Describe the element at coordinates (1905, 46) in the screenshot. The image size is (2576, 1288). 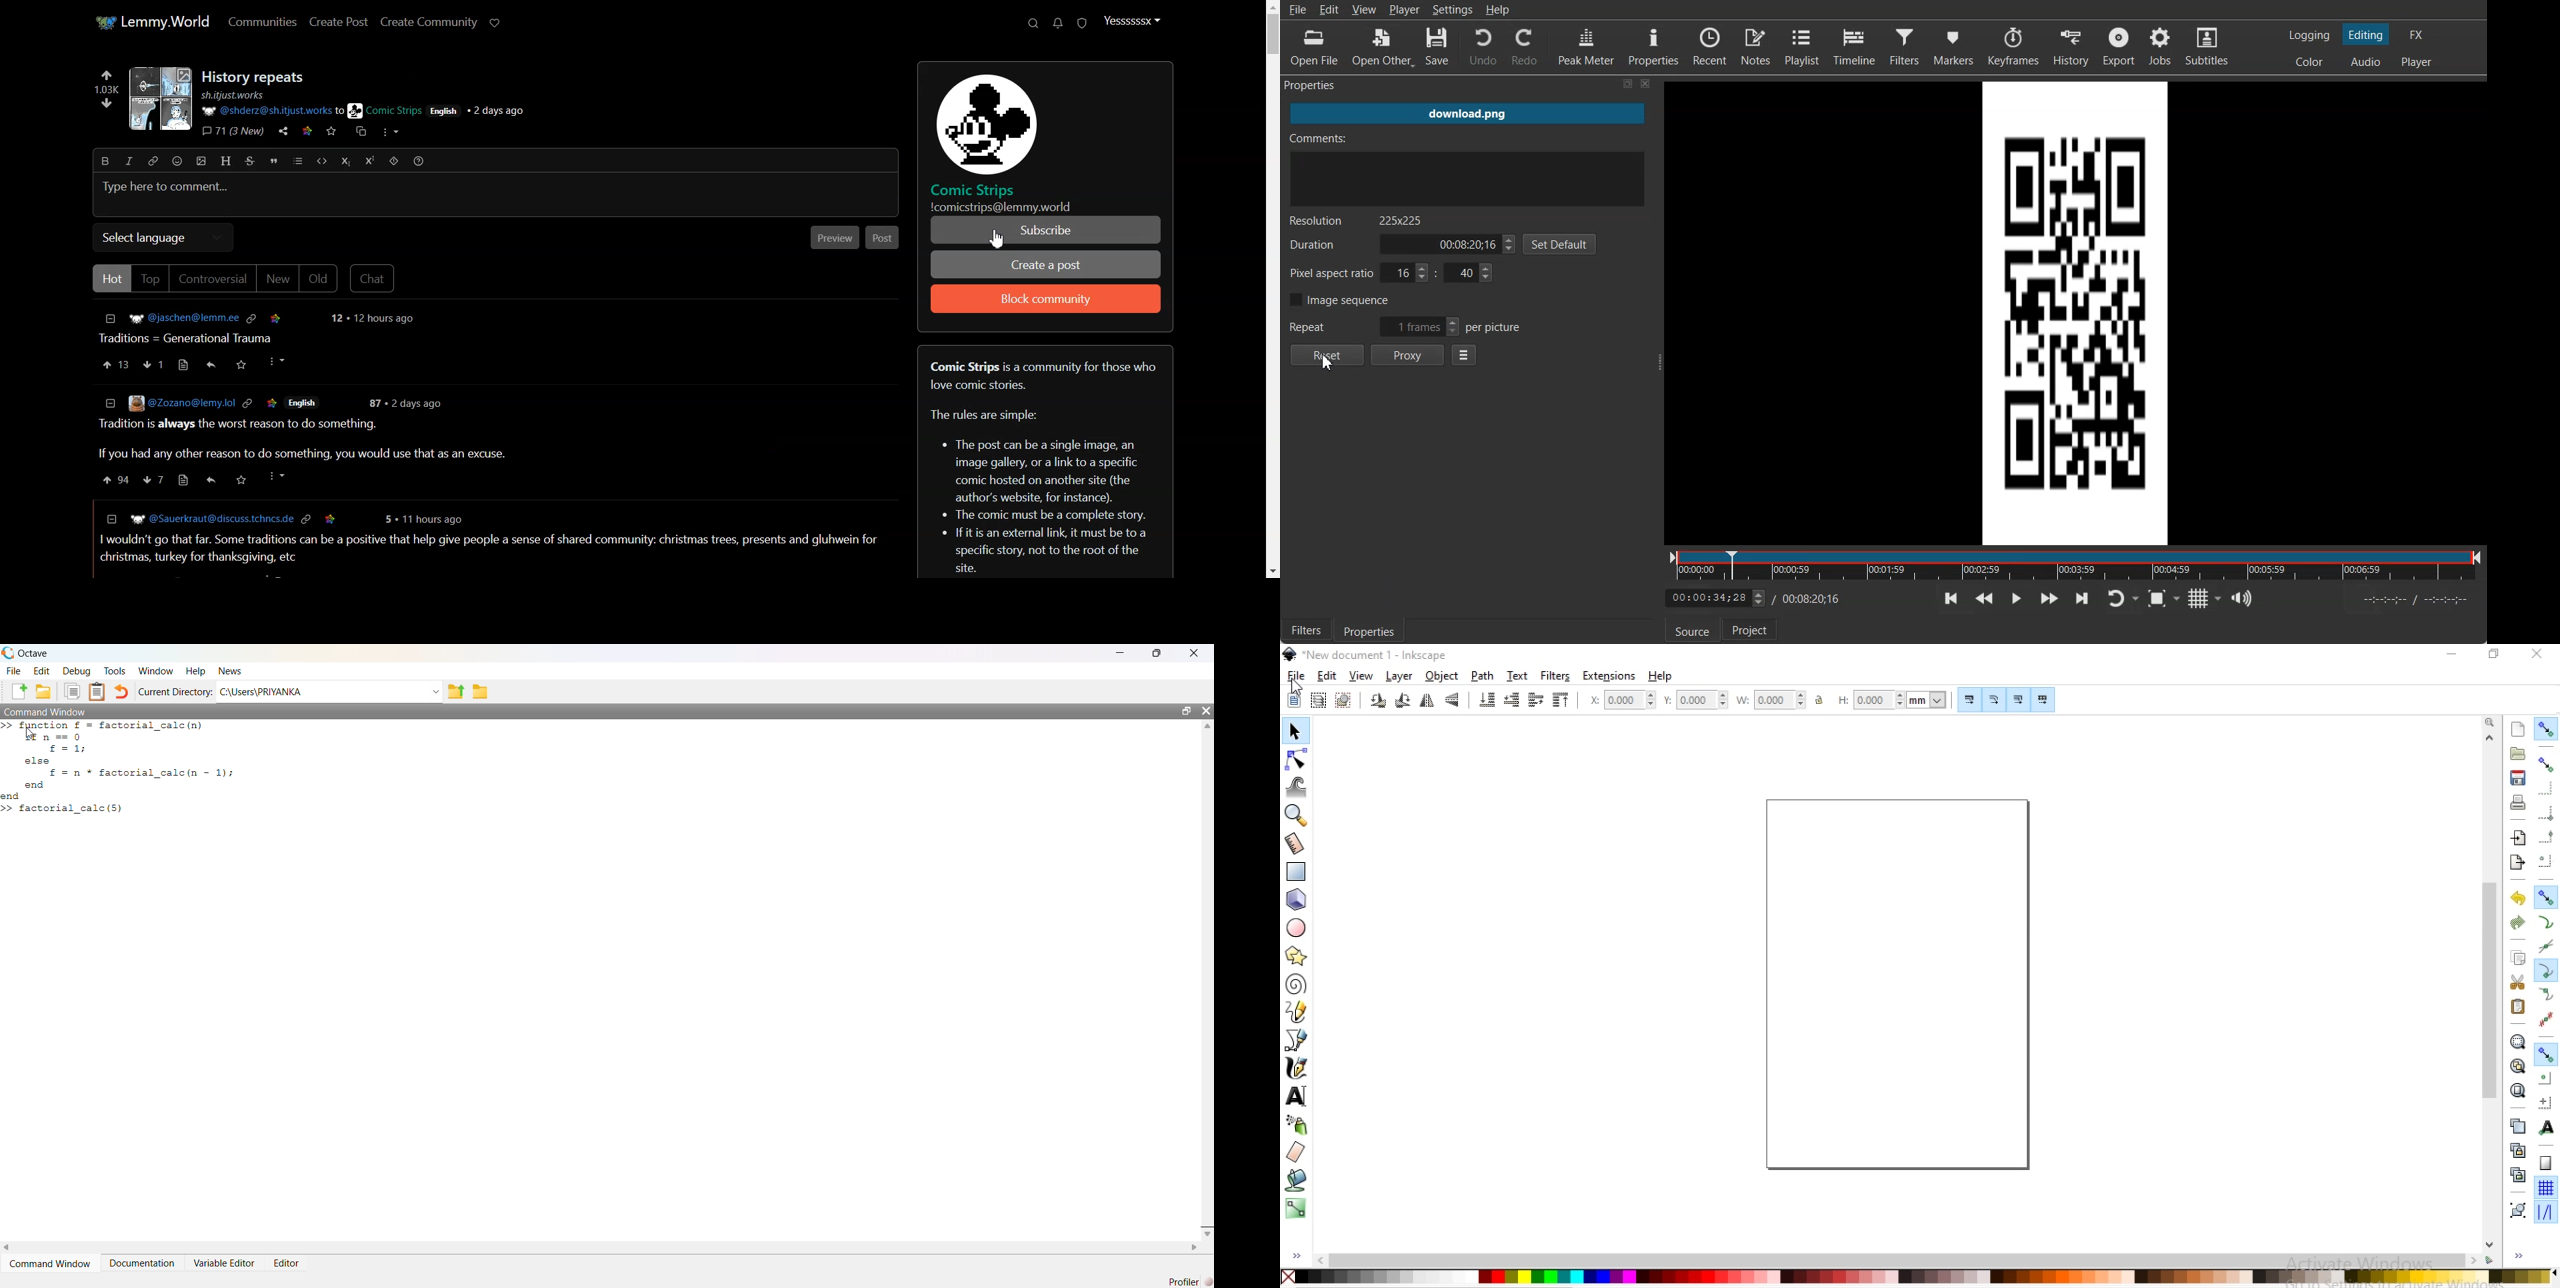
I see `Filters` at that location.